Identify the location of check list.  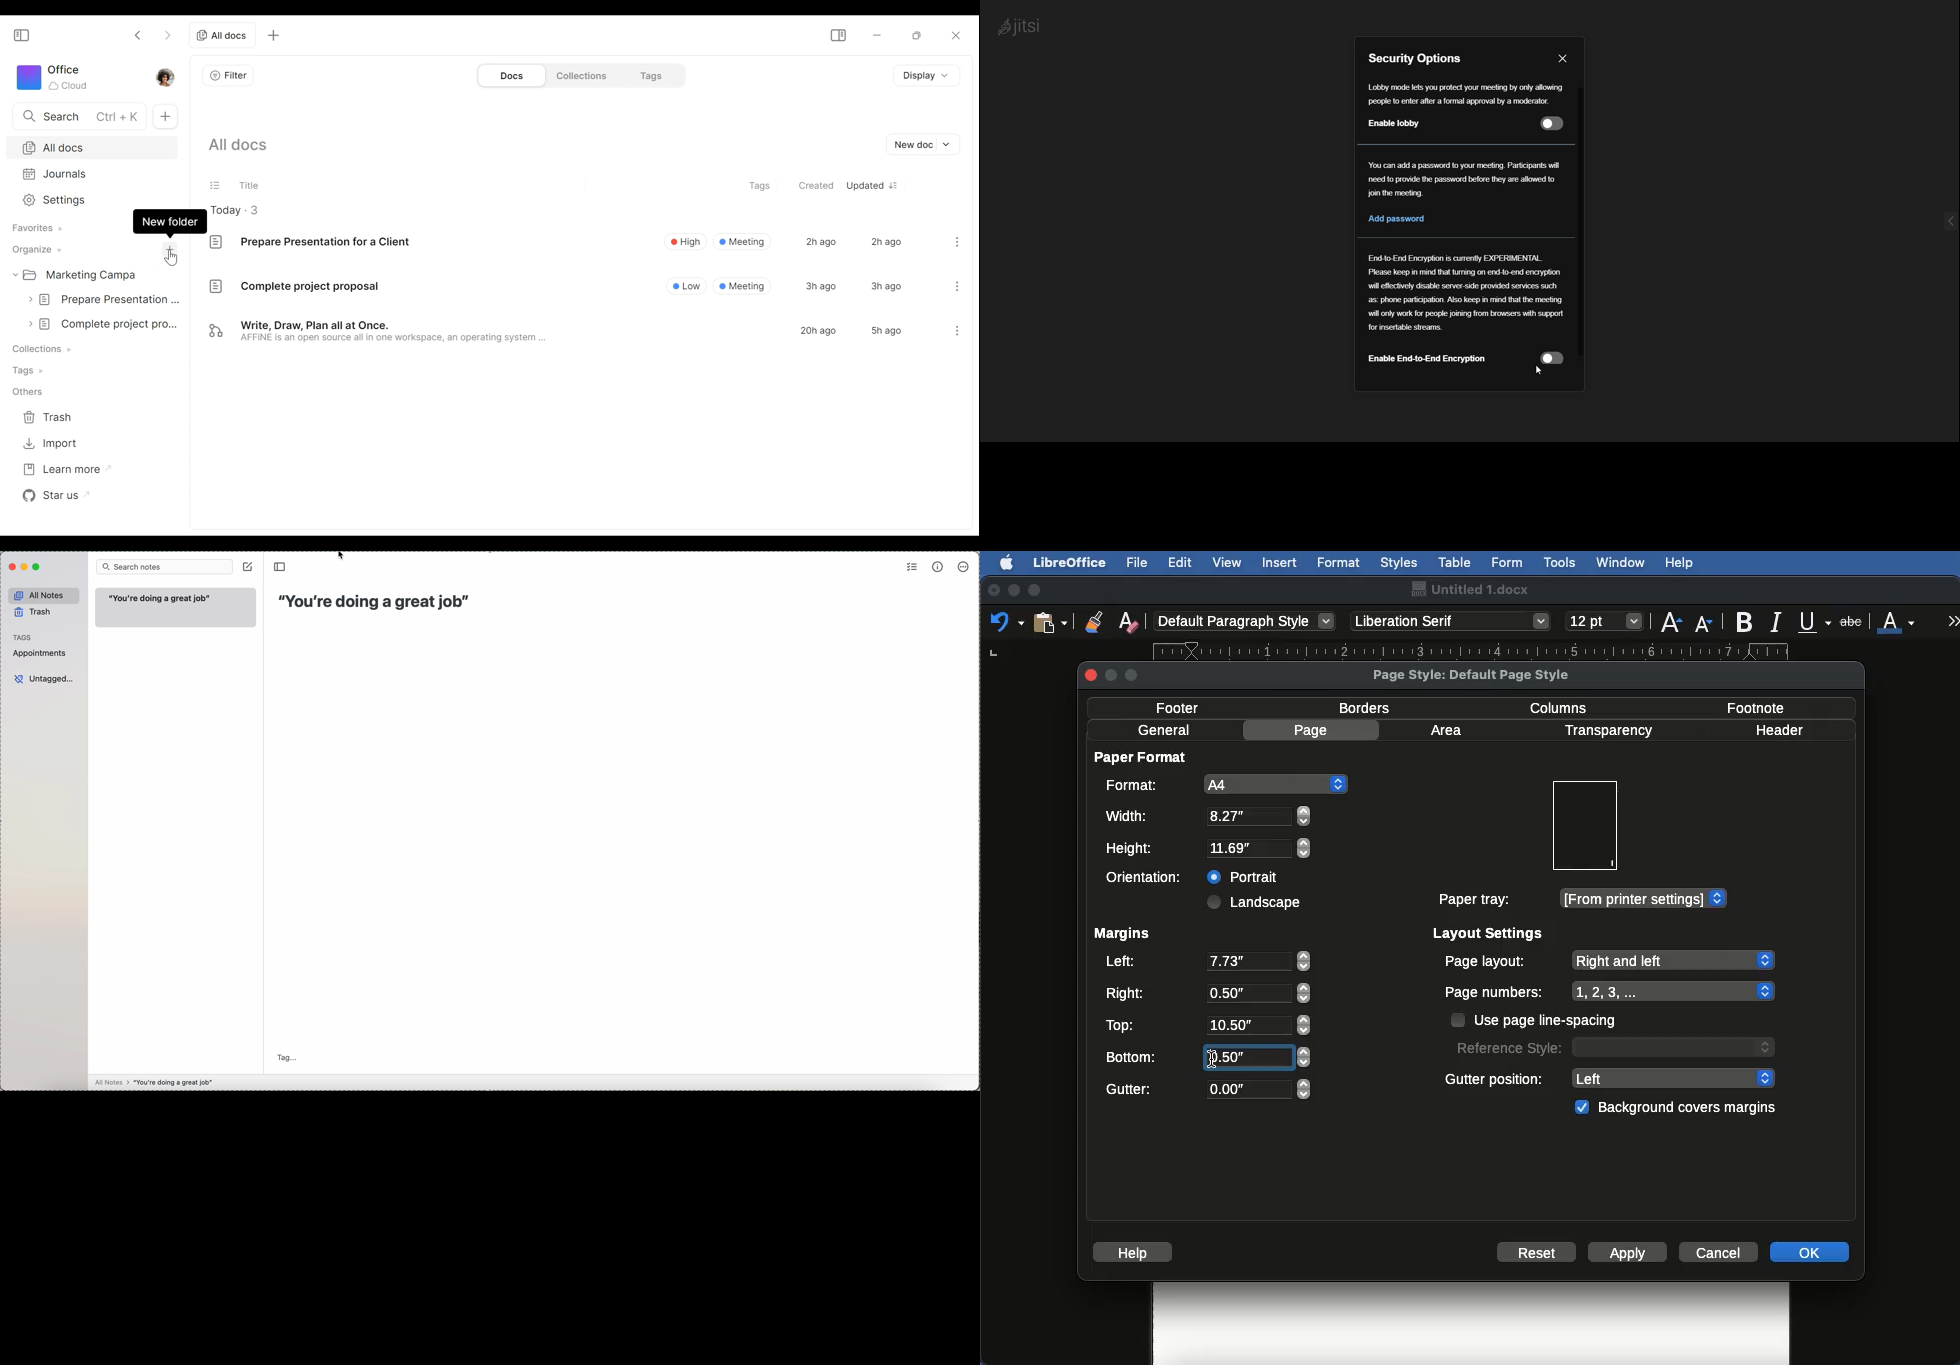
(911, 567).